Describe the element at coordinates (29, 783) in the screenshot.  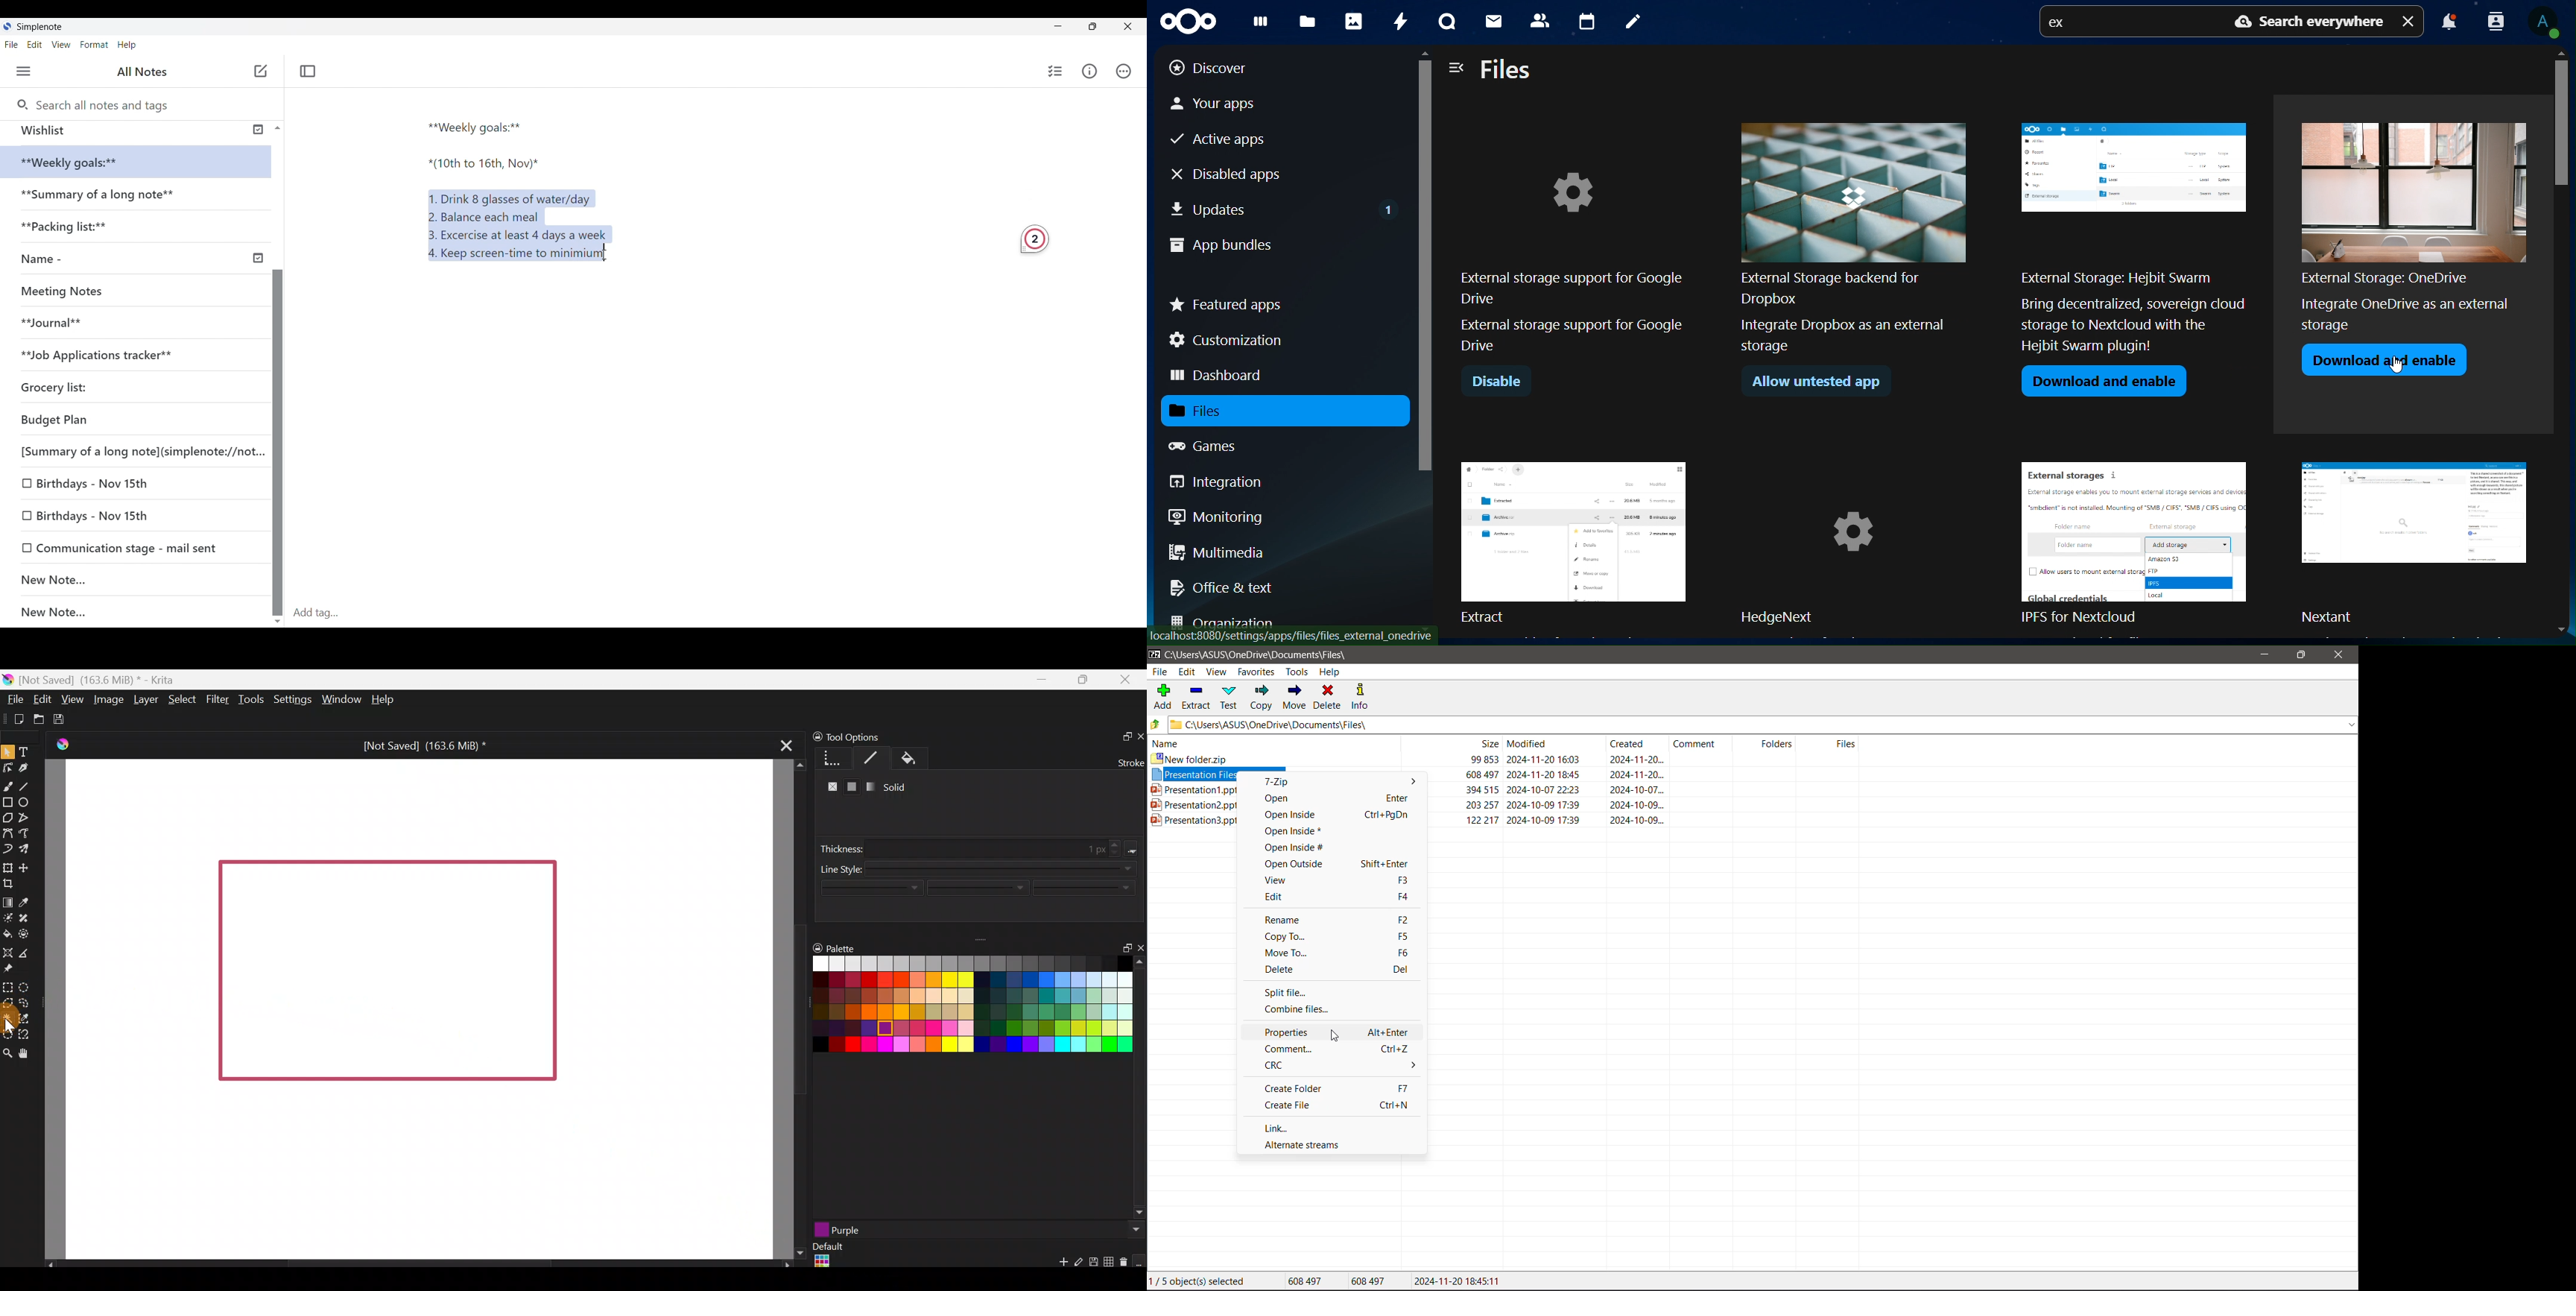
I see `Line tool` at that location.